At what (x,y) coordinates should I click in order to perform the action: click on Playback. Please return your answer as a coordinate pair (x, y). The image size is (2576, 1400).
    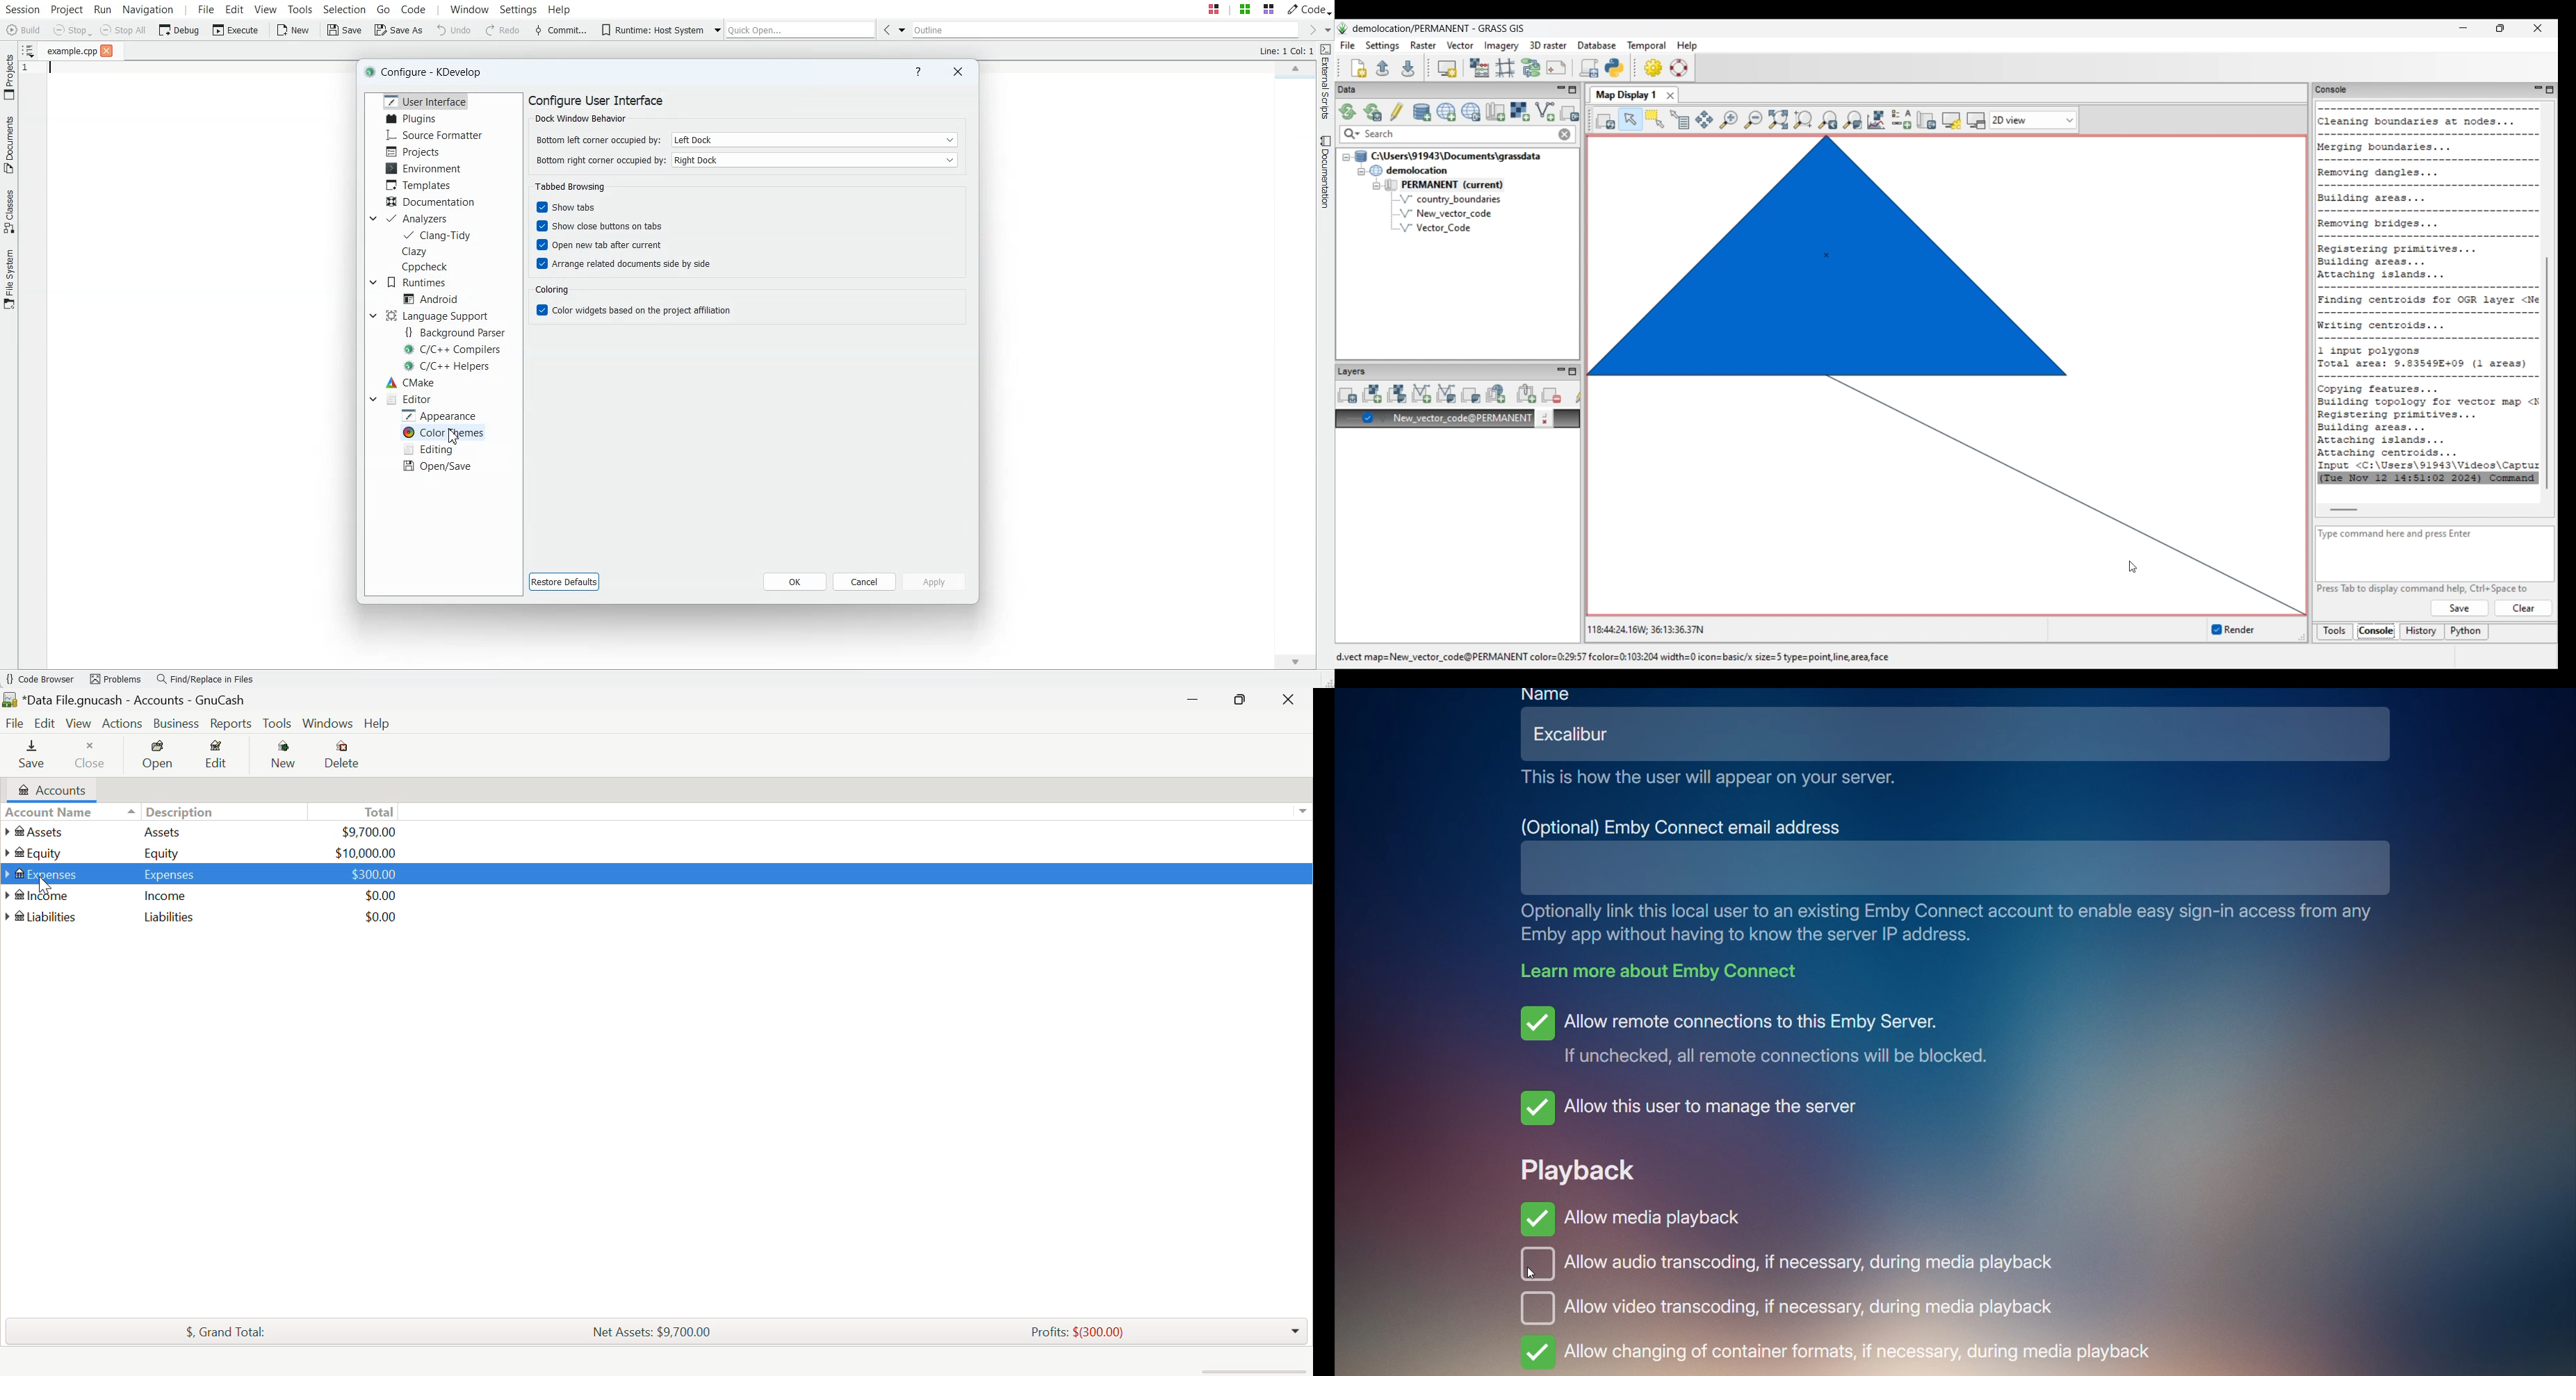
    Looking at the image, I should click on (1578, 1167).